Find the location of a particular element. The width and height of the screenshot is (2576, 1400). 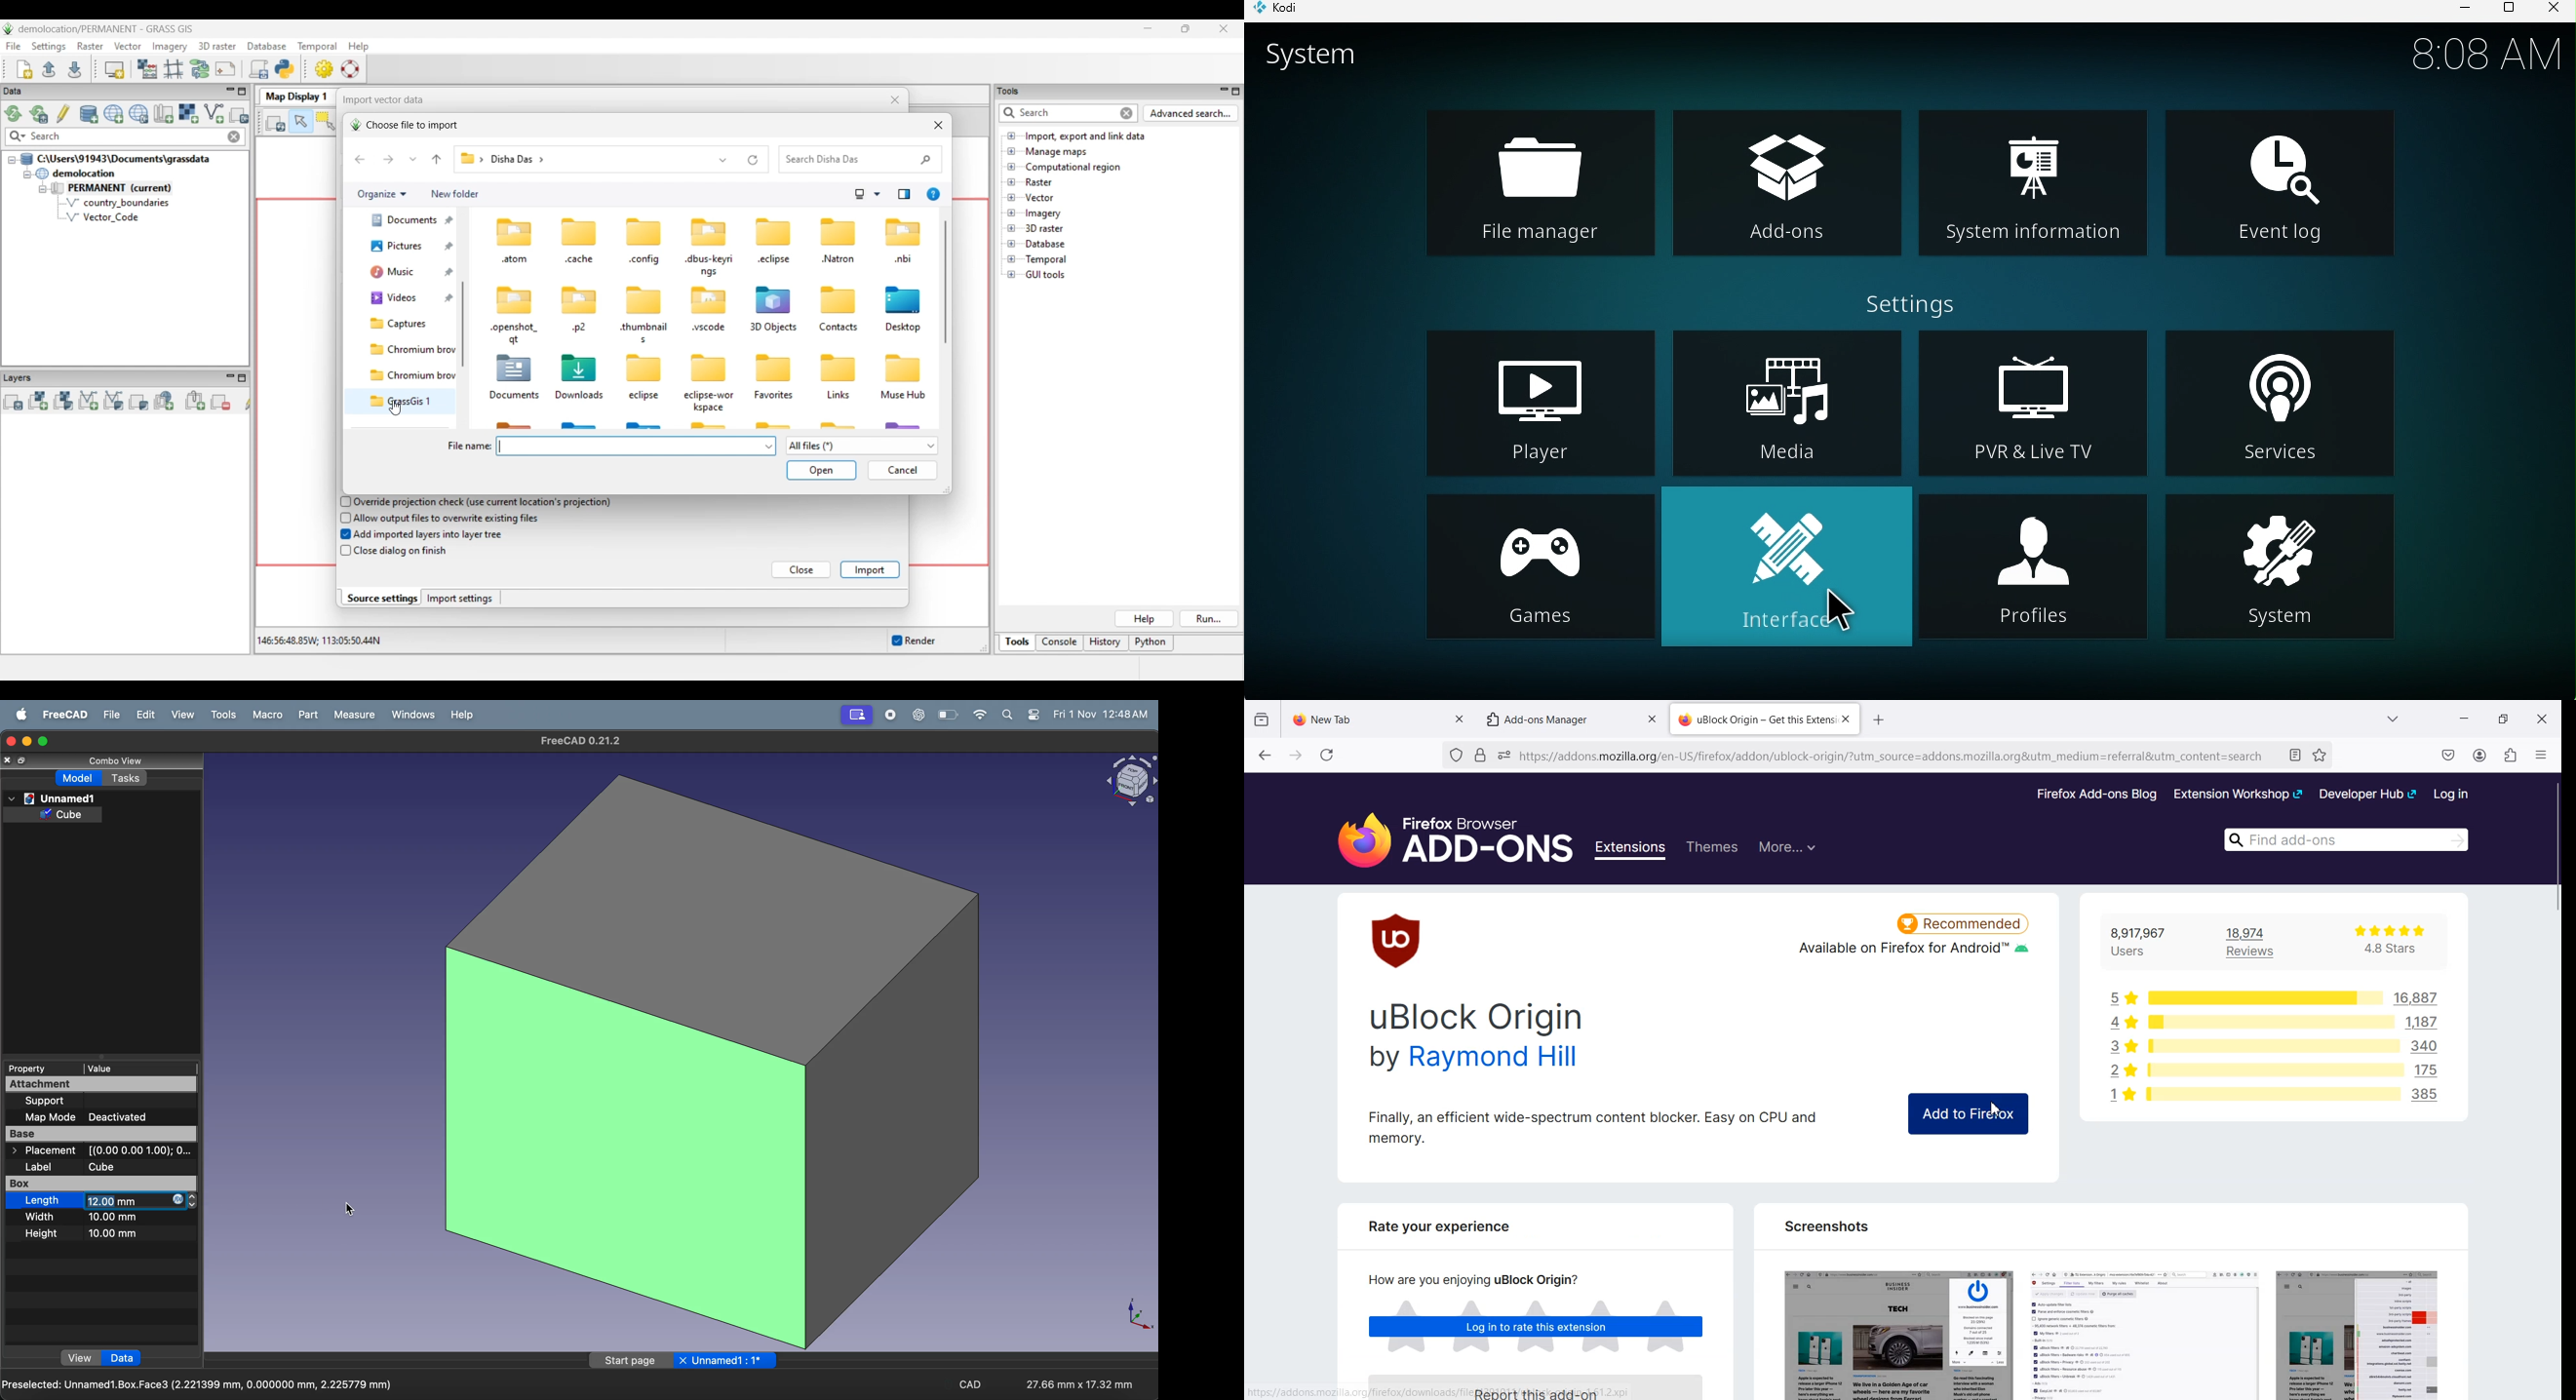

View recent Browsing is located at coordinates (1262, 720).